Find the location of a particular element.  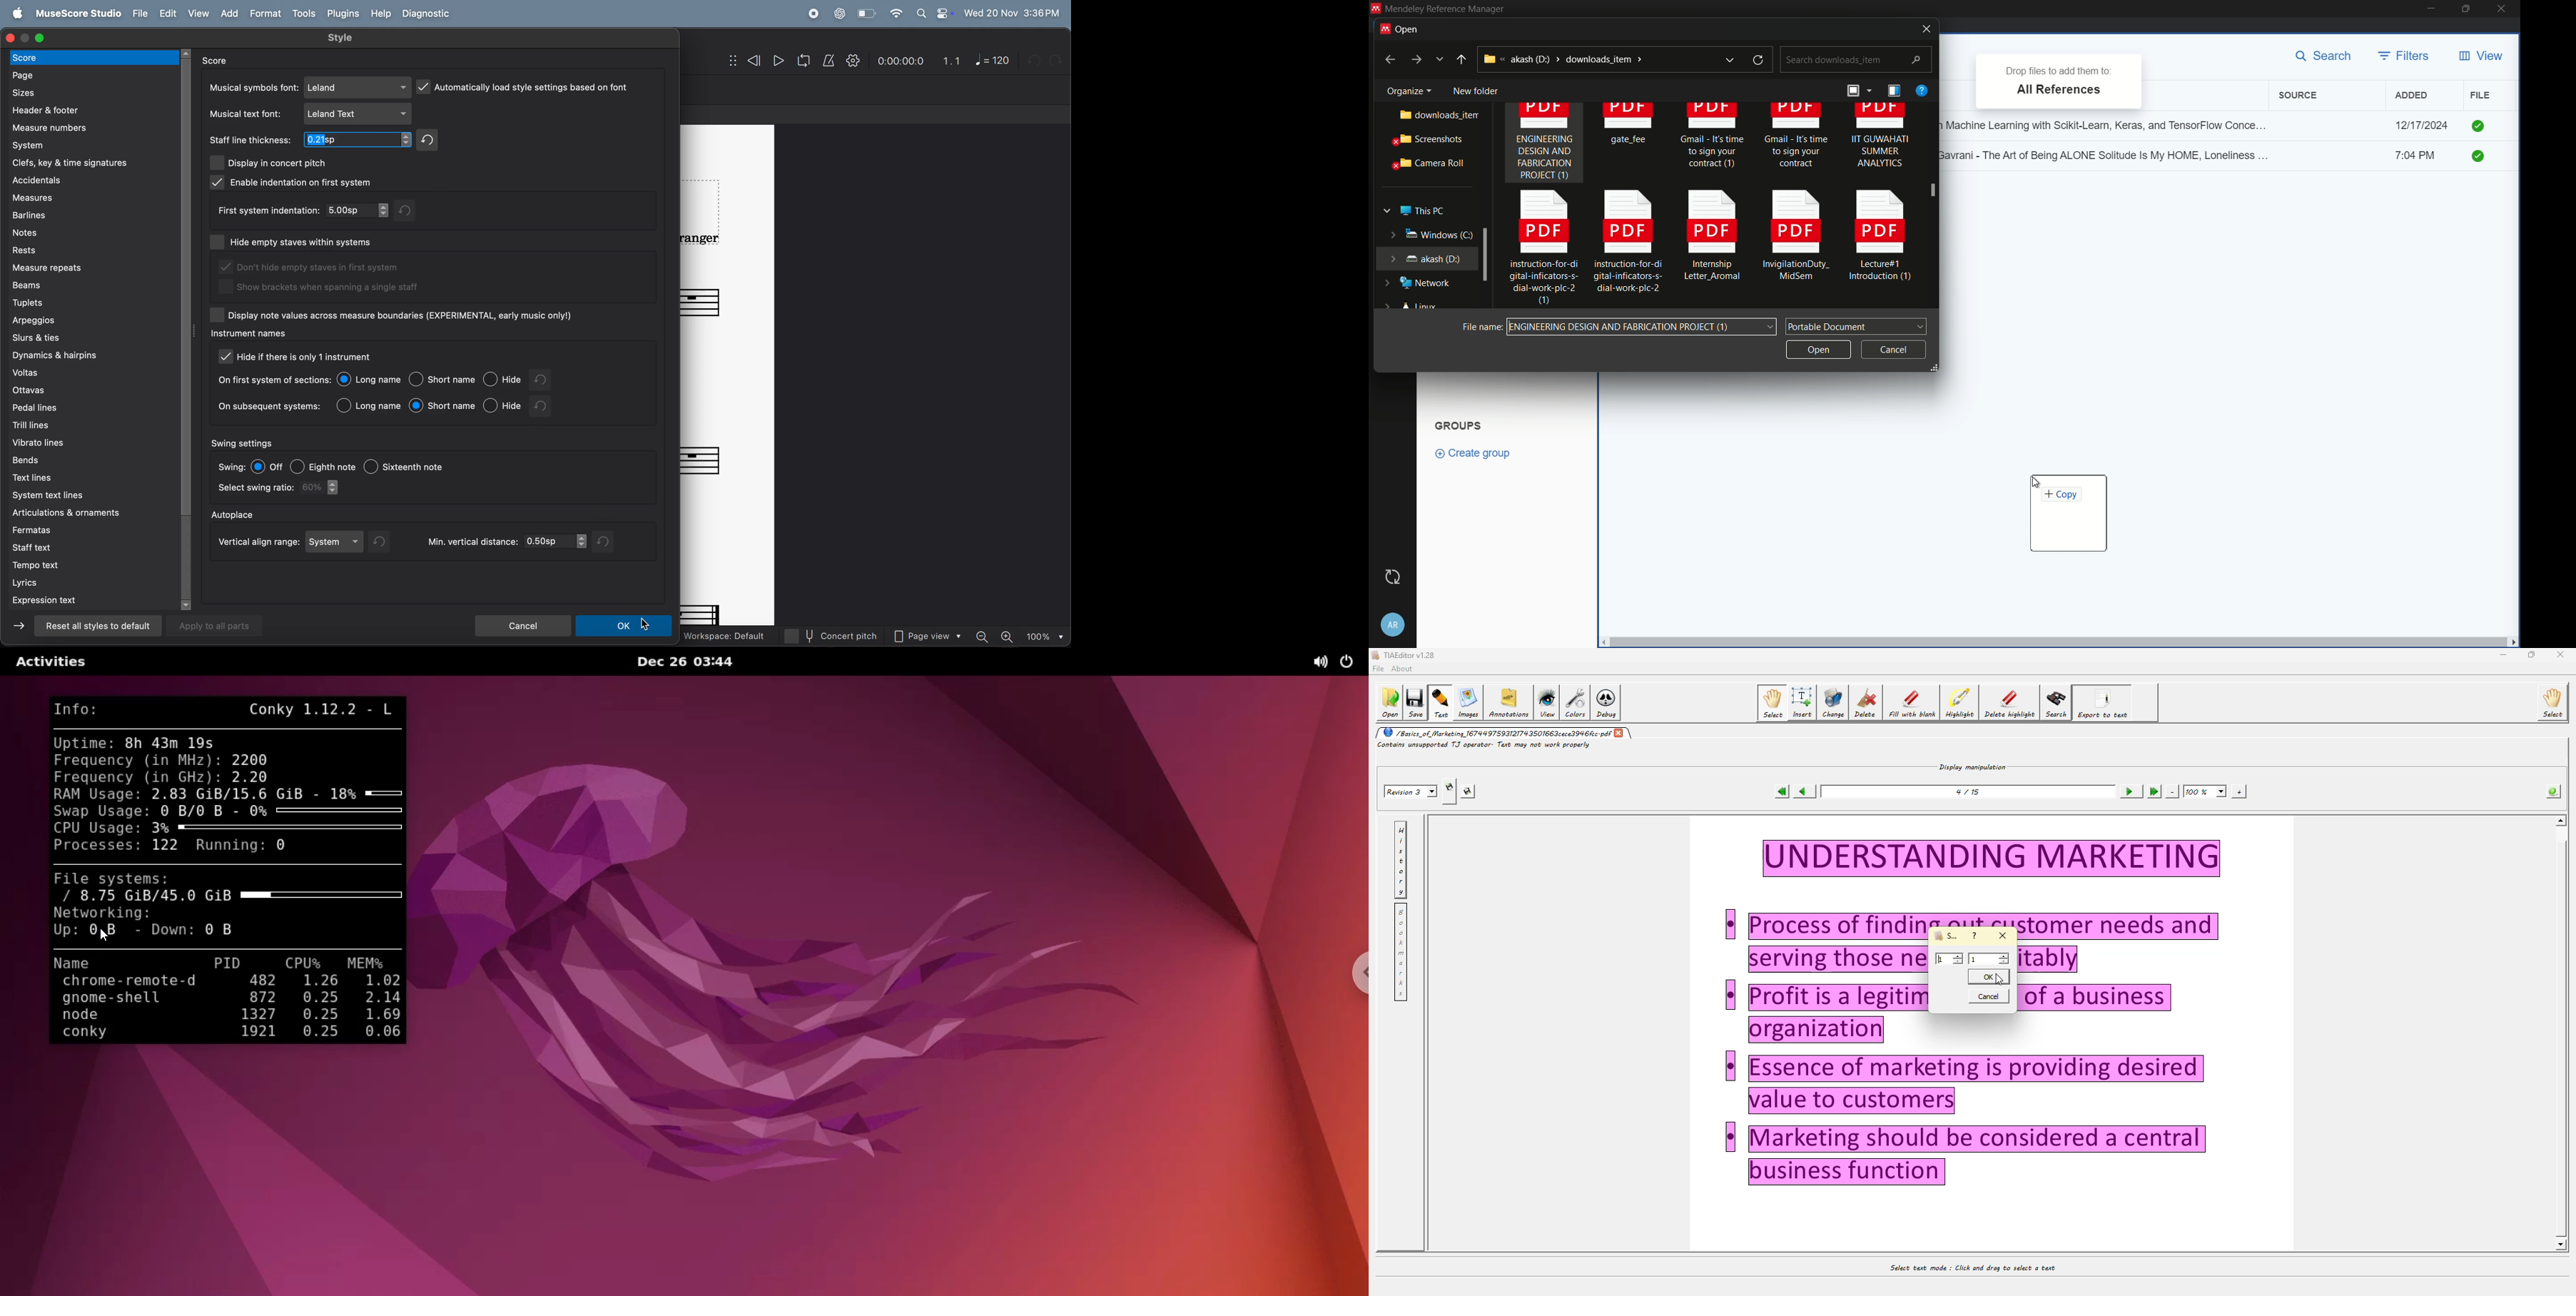

Drop files to add them to All References is located at coordinates (2059, 79).